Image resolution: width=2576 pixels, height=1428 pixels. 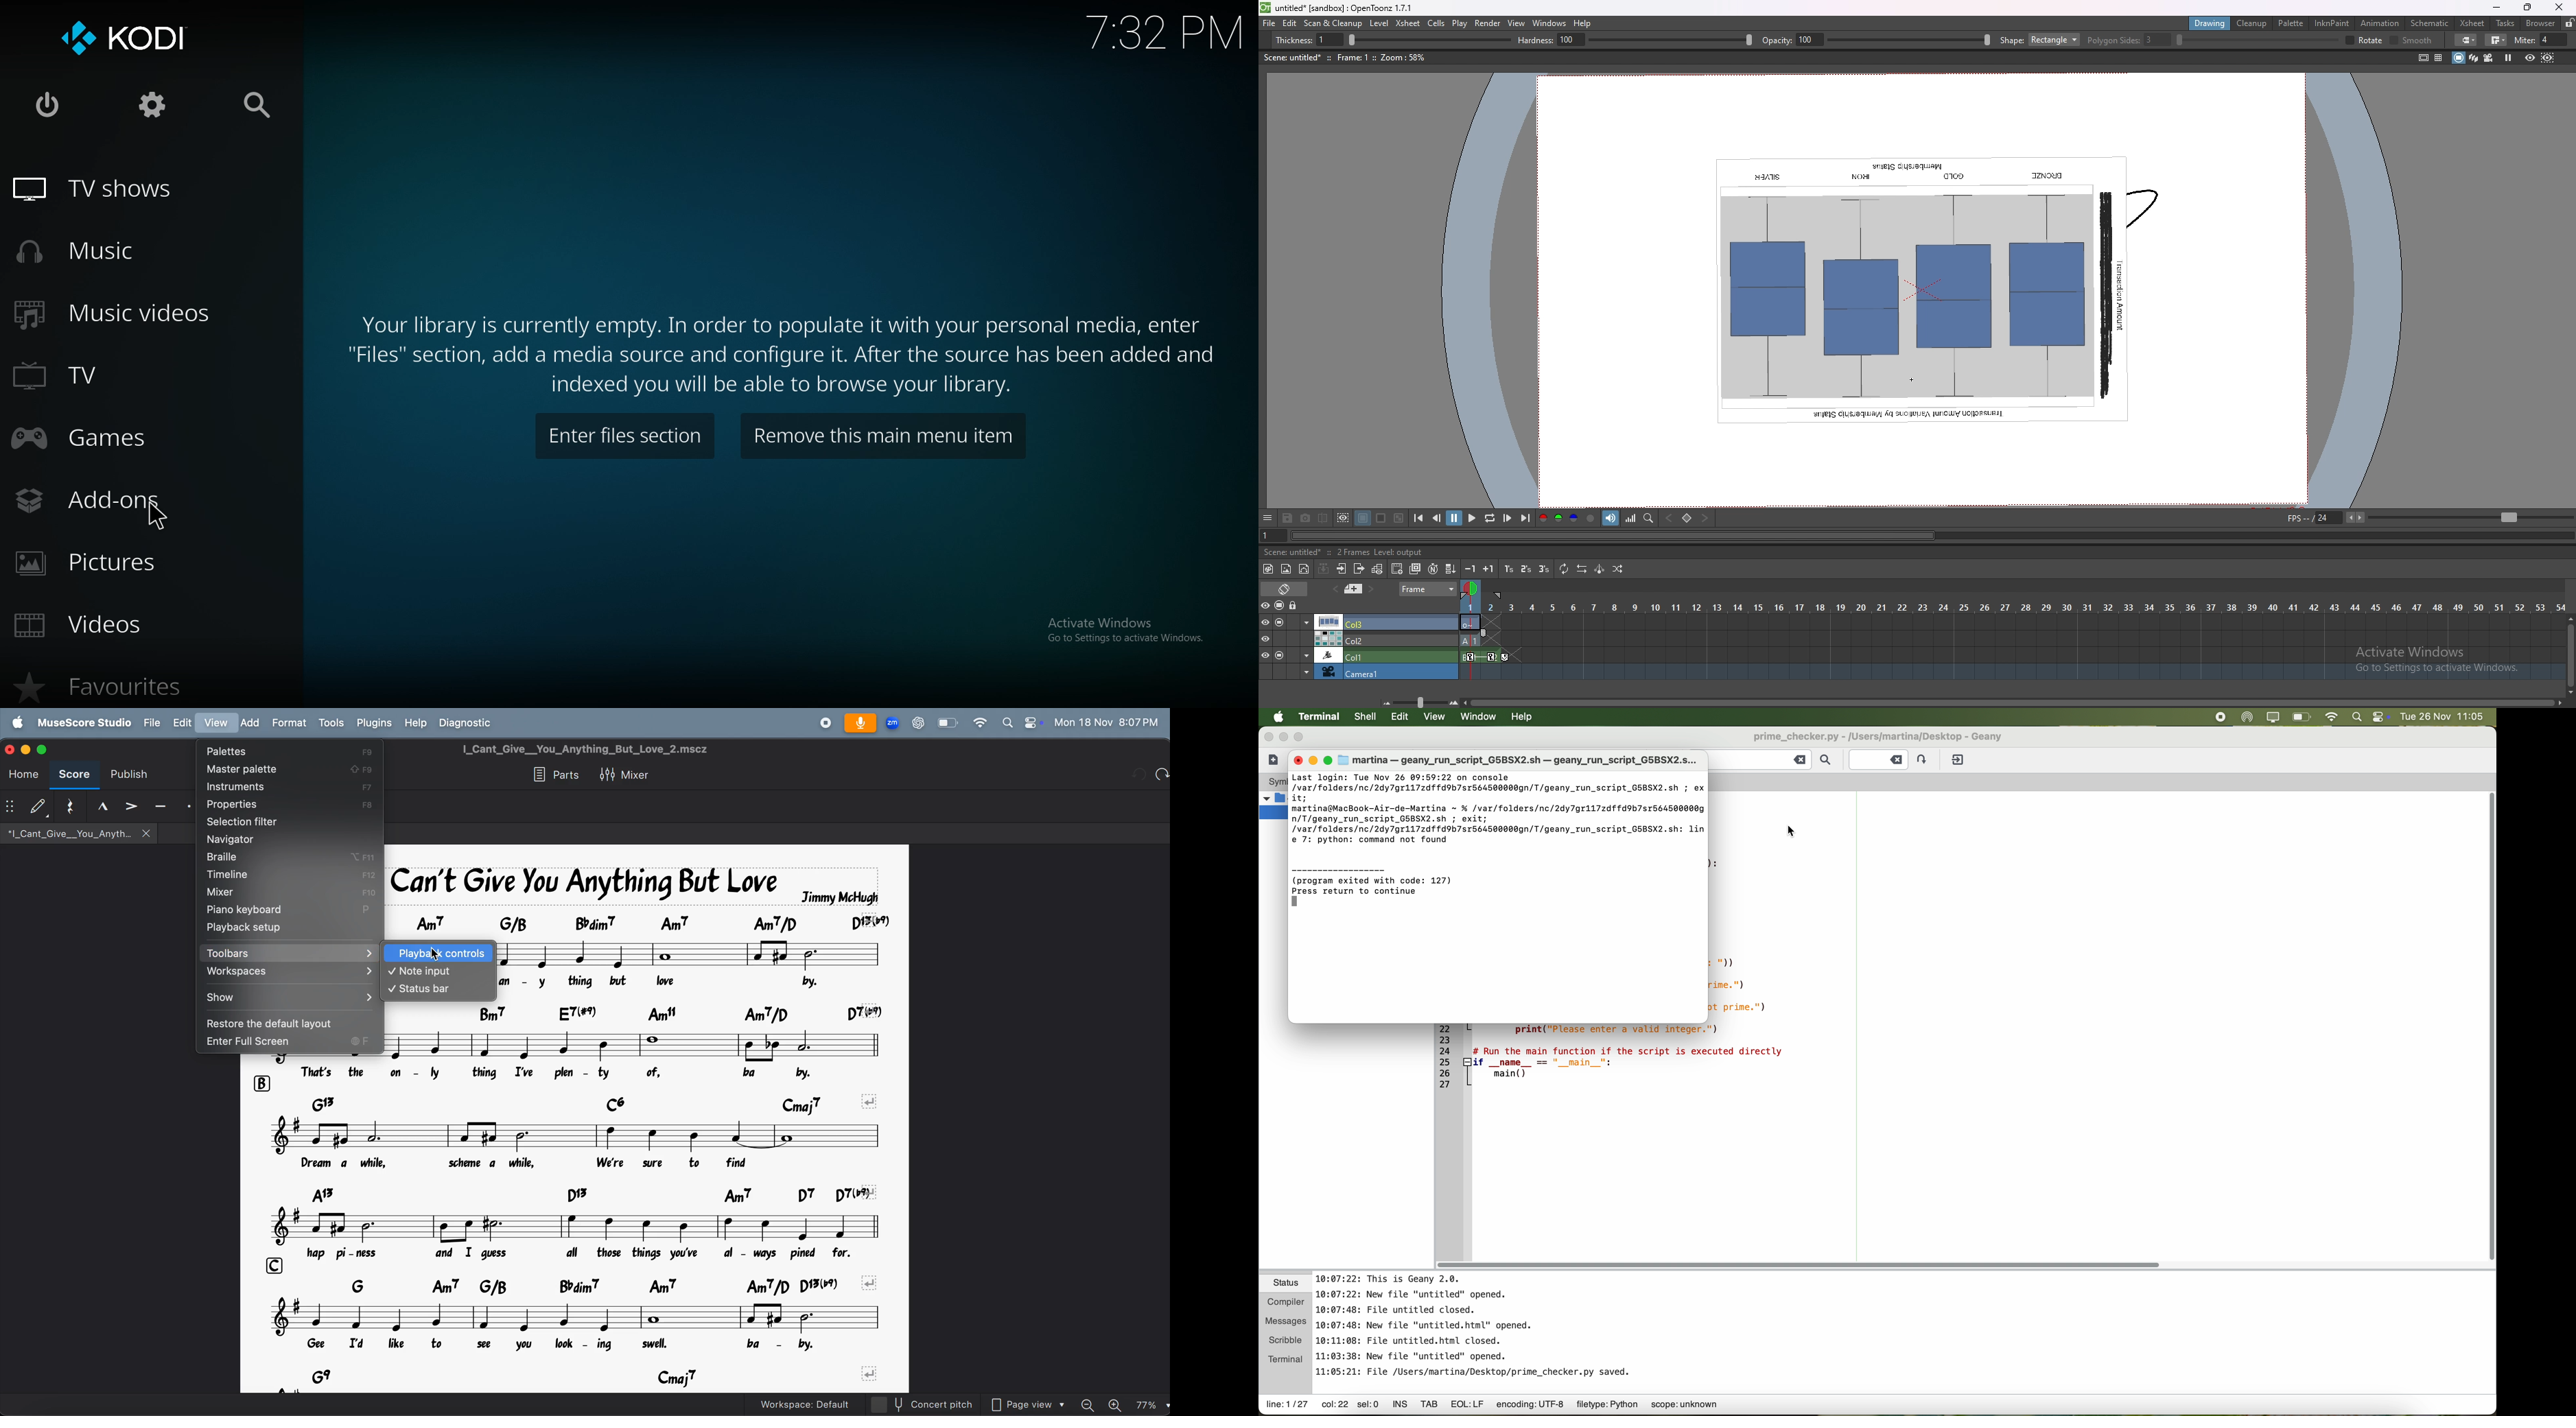 I want to click on instrument, so click(x=291, y=787).